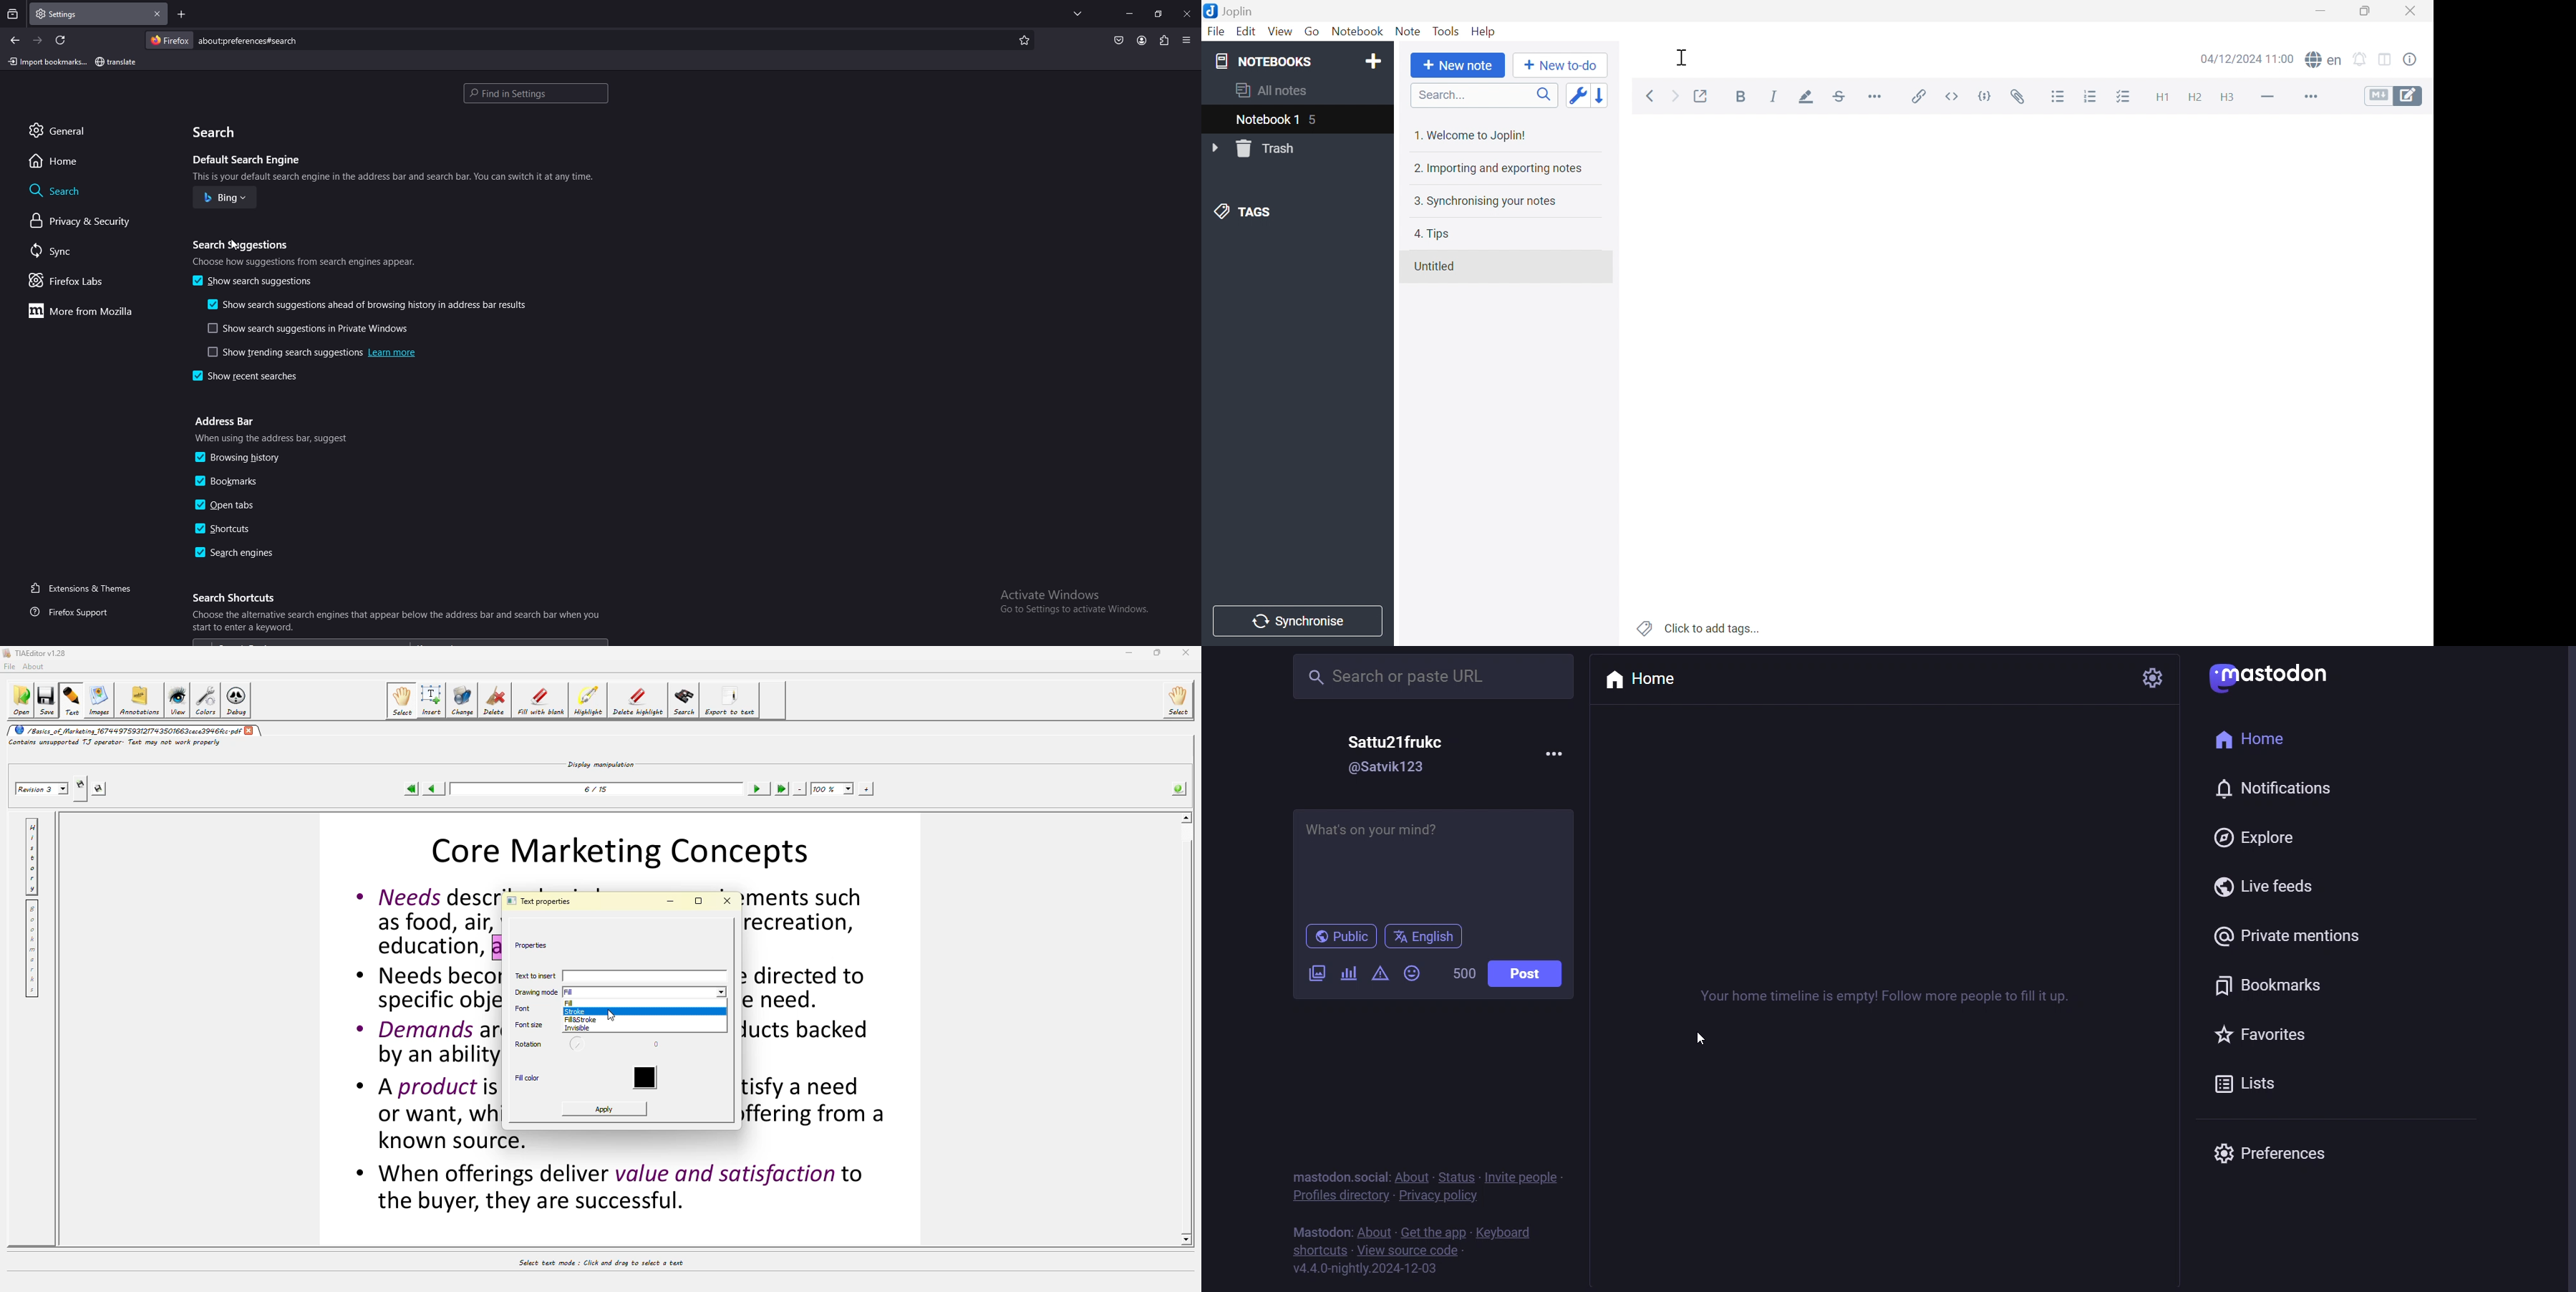  I want to click on Bulleted list, so click(2058, 97).